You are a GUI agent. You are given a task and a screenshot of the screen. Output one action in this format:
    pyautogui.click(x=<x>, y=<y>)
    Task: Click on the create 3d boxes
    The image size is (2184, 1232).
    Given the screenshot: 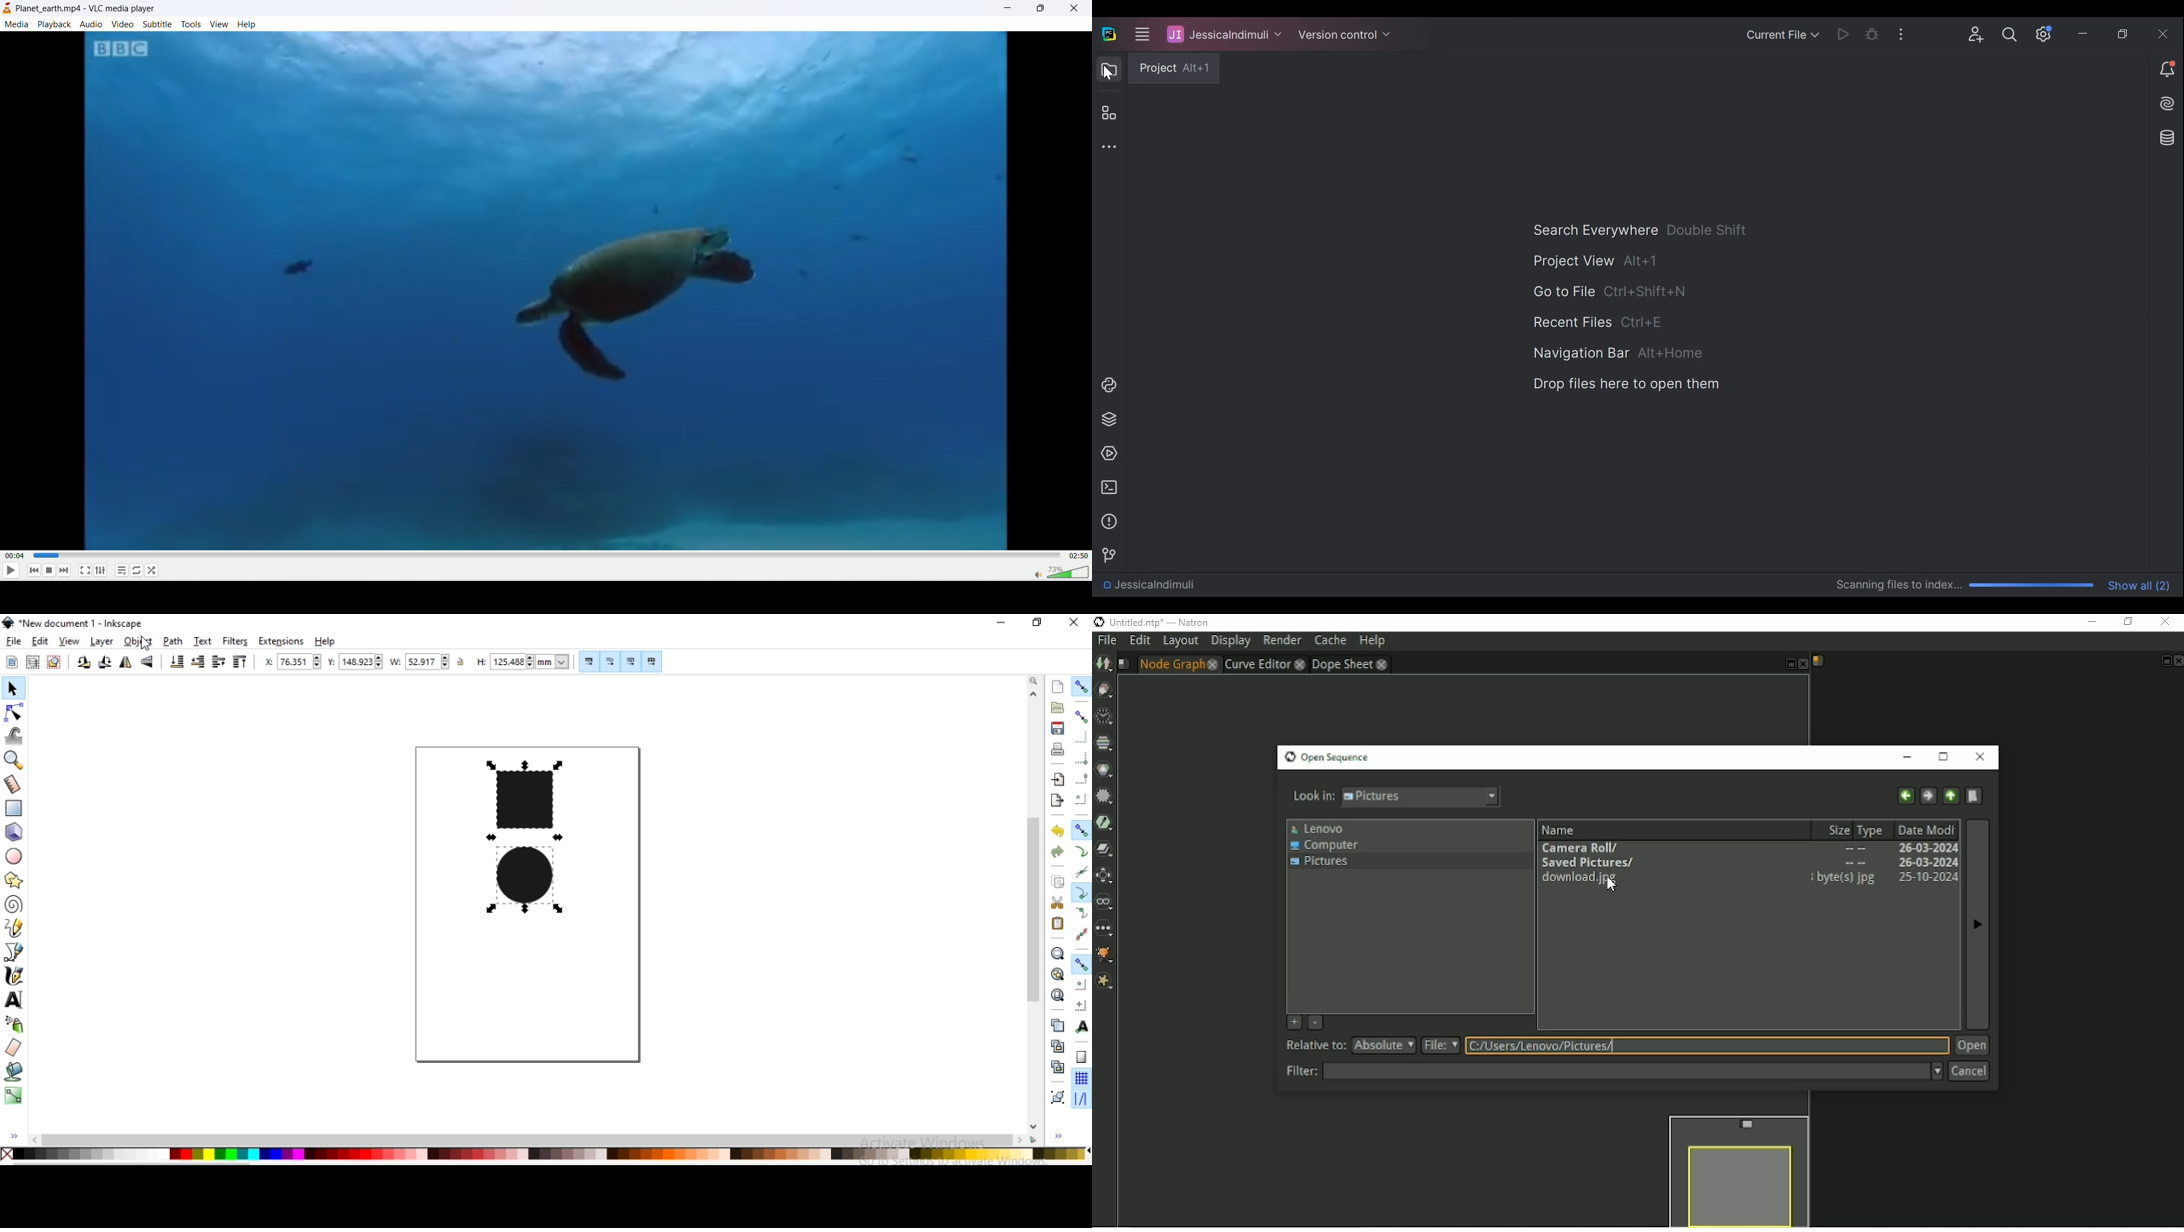 What is the action you would take?
    pyautogui.click(x=15, y=833)
    